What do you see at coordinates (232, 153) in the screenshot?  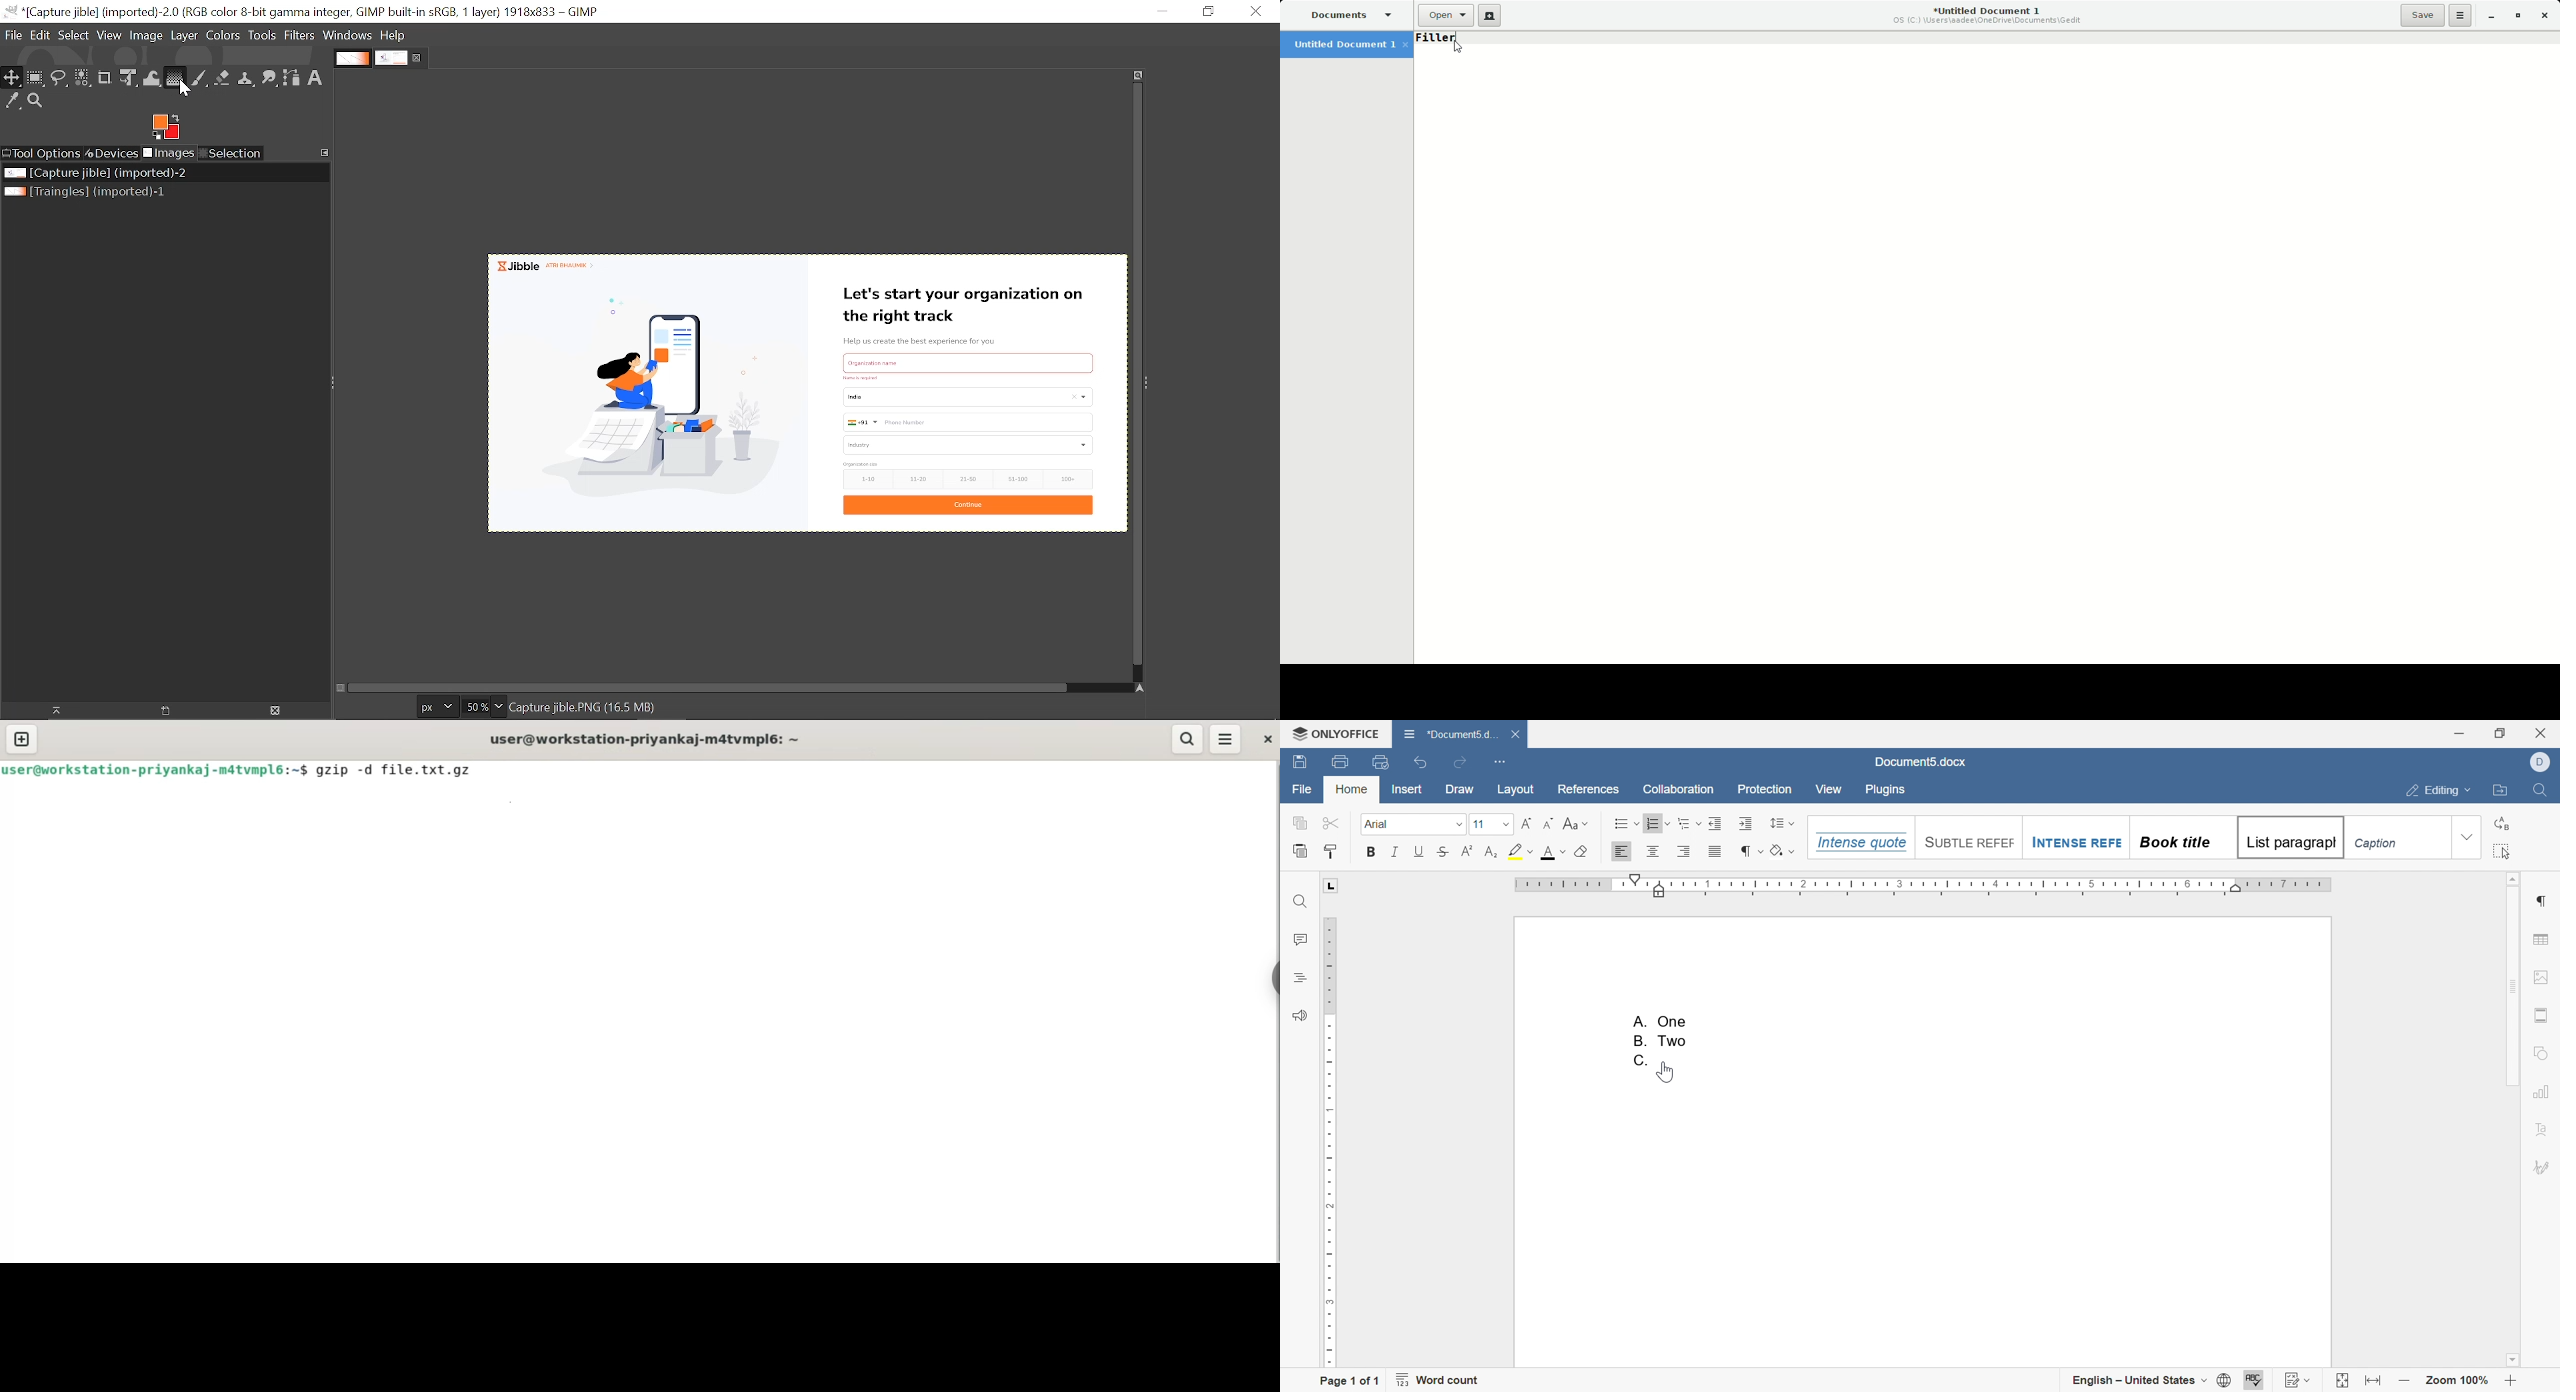 I see `Selection` at bounding box center [232, 153].